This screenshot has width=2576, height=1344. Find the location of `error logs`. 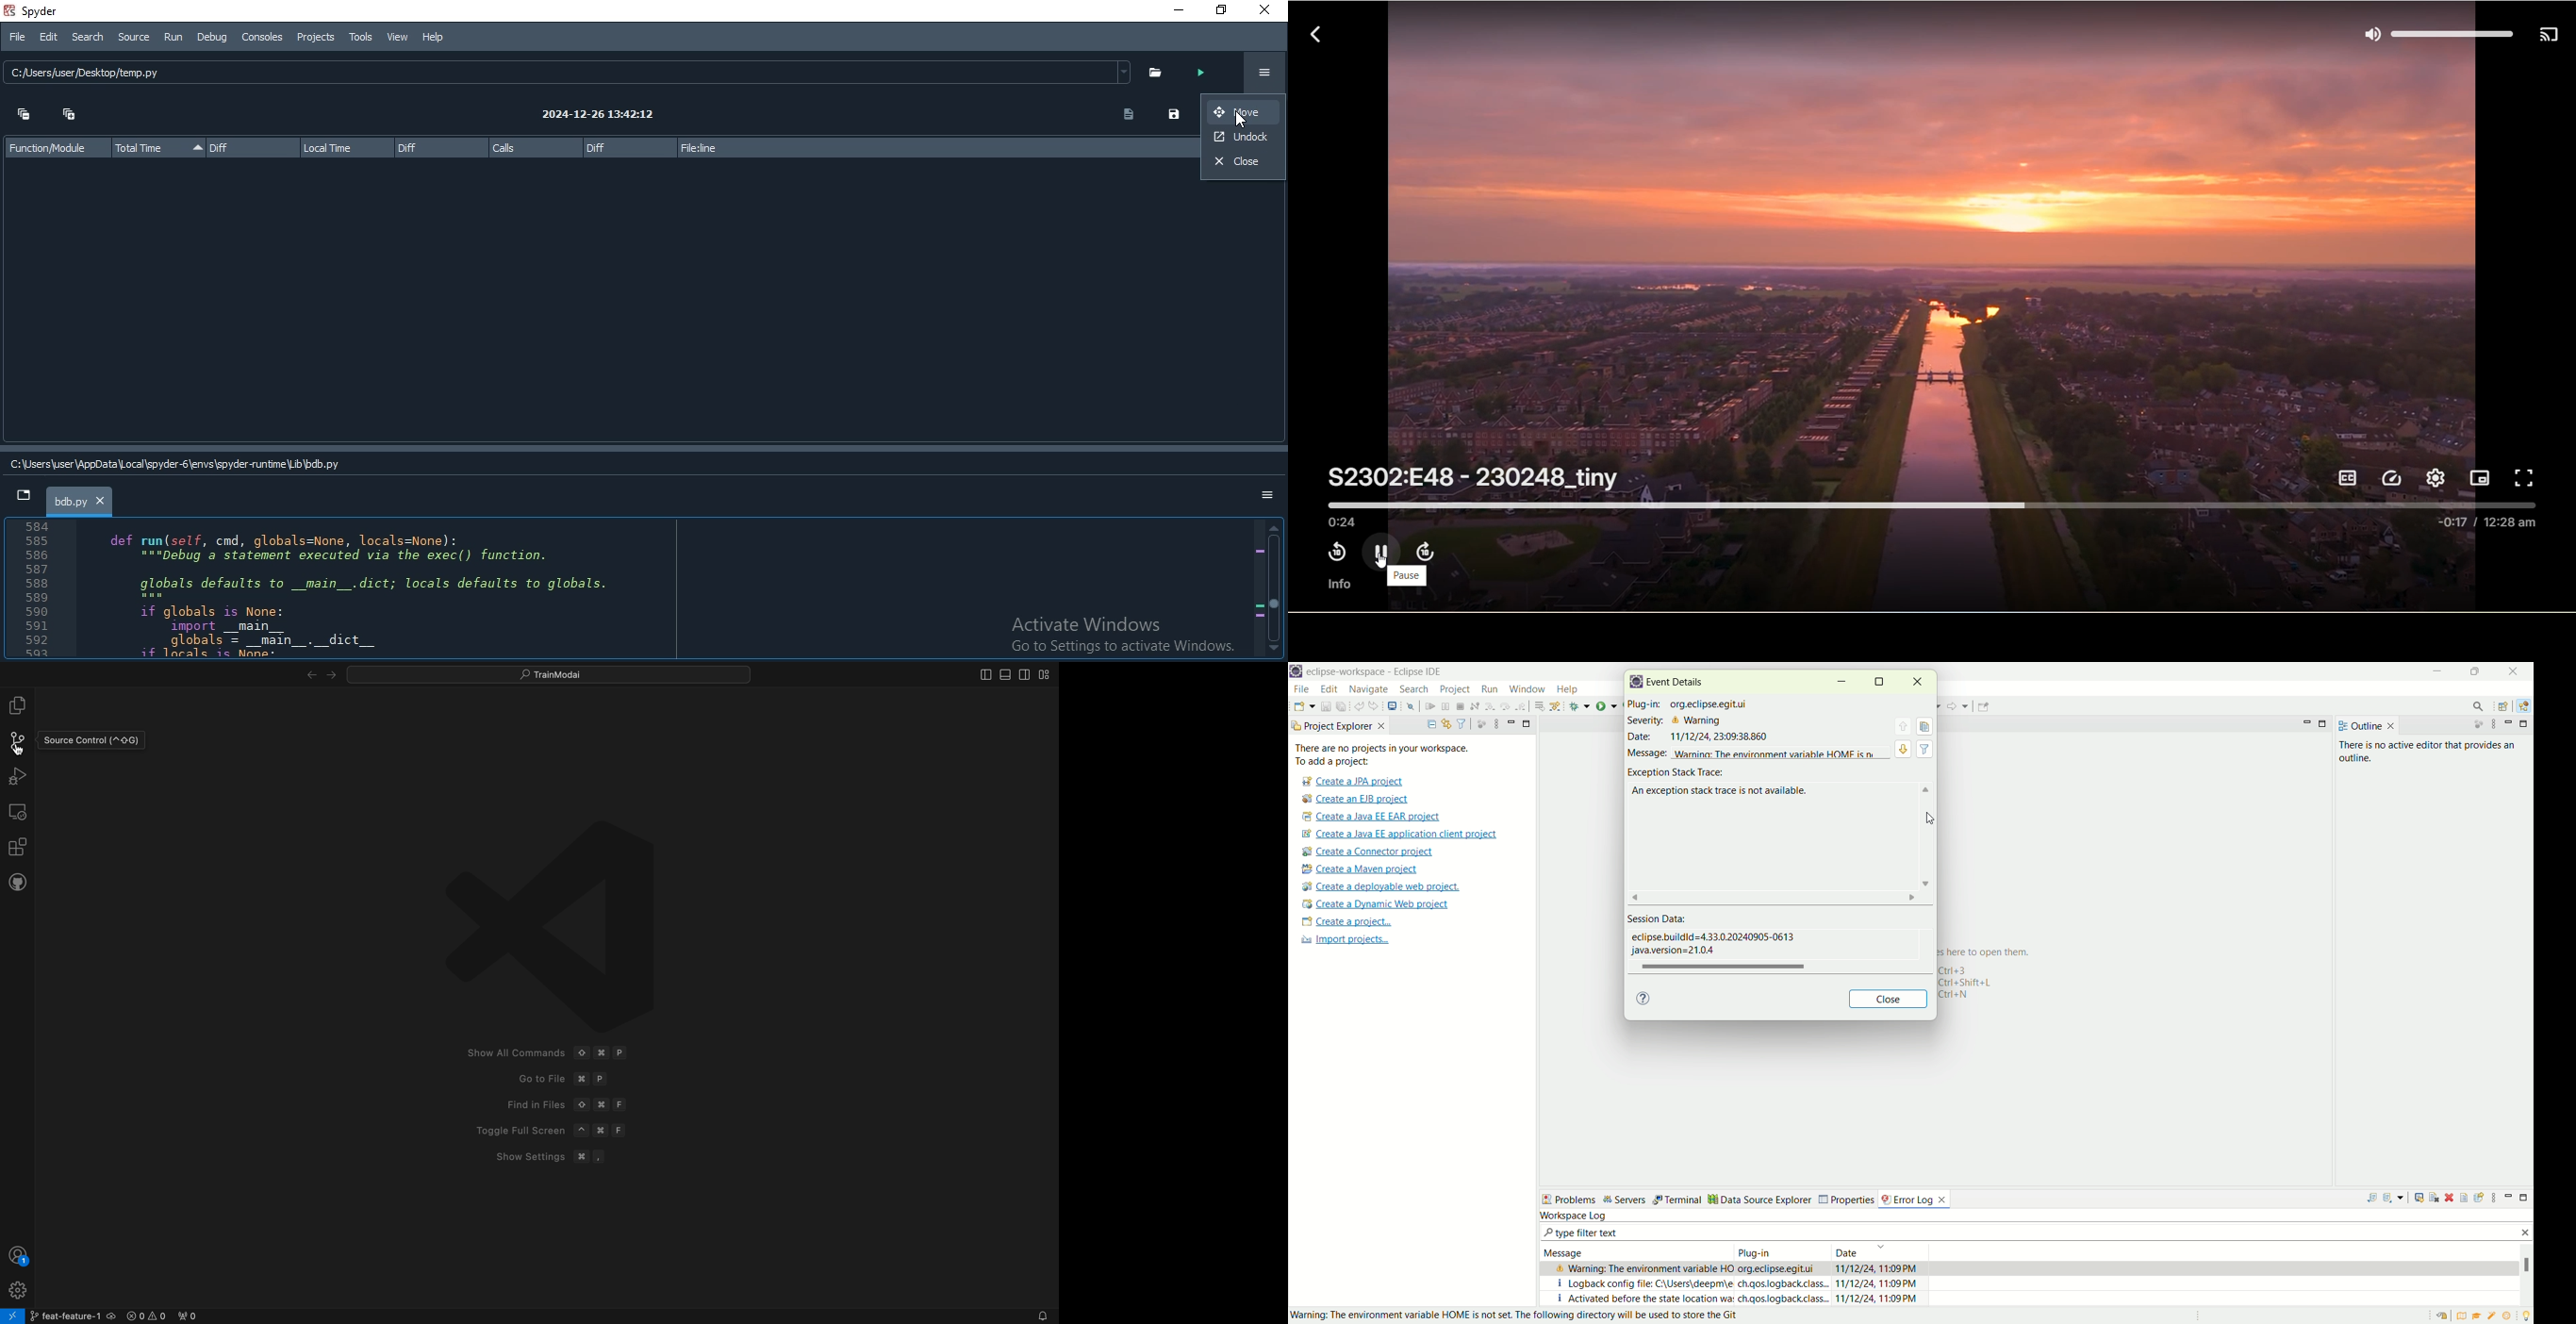

error logs is located at coordinates (163, 1314).